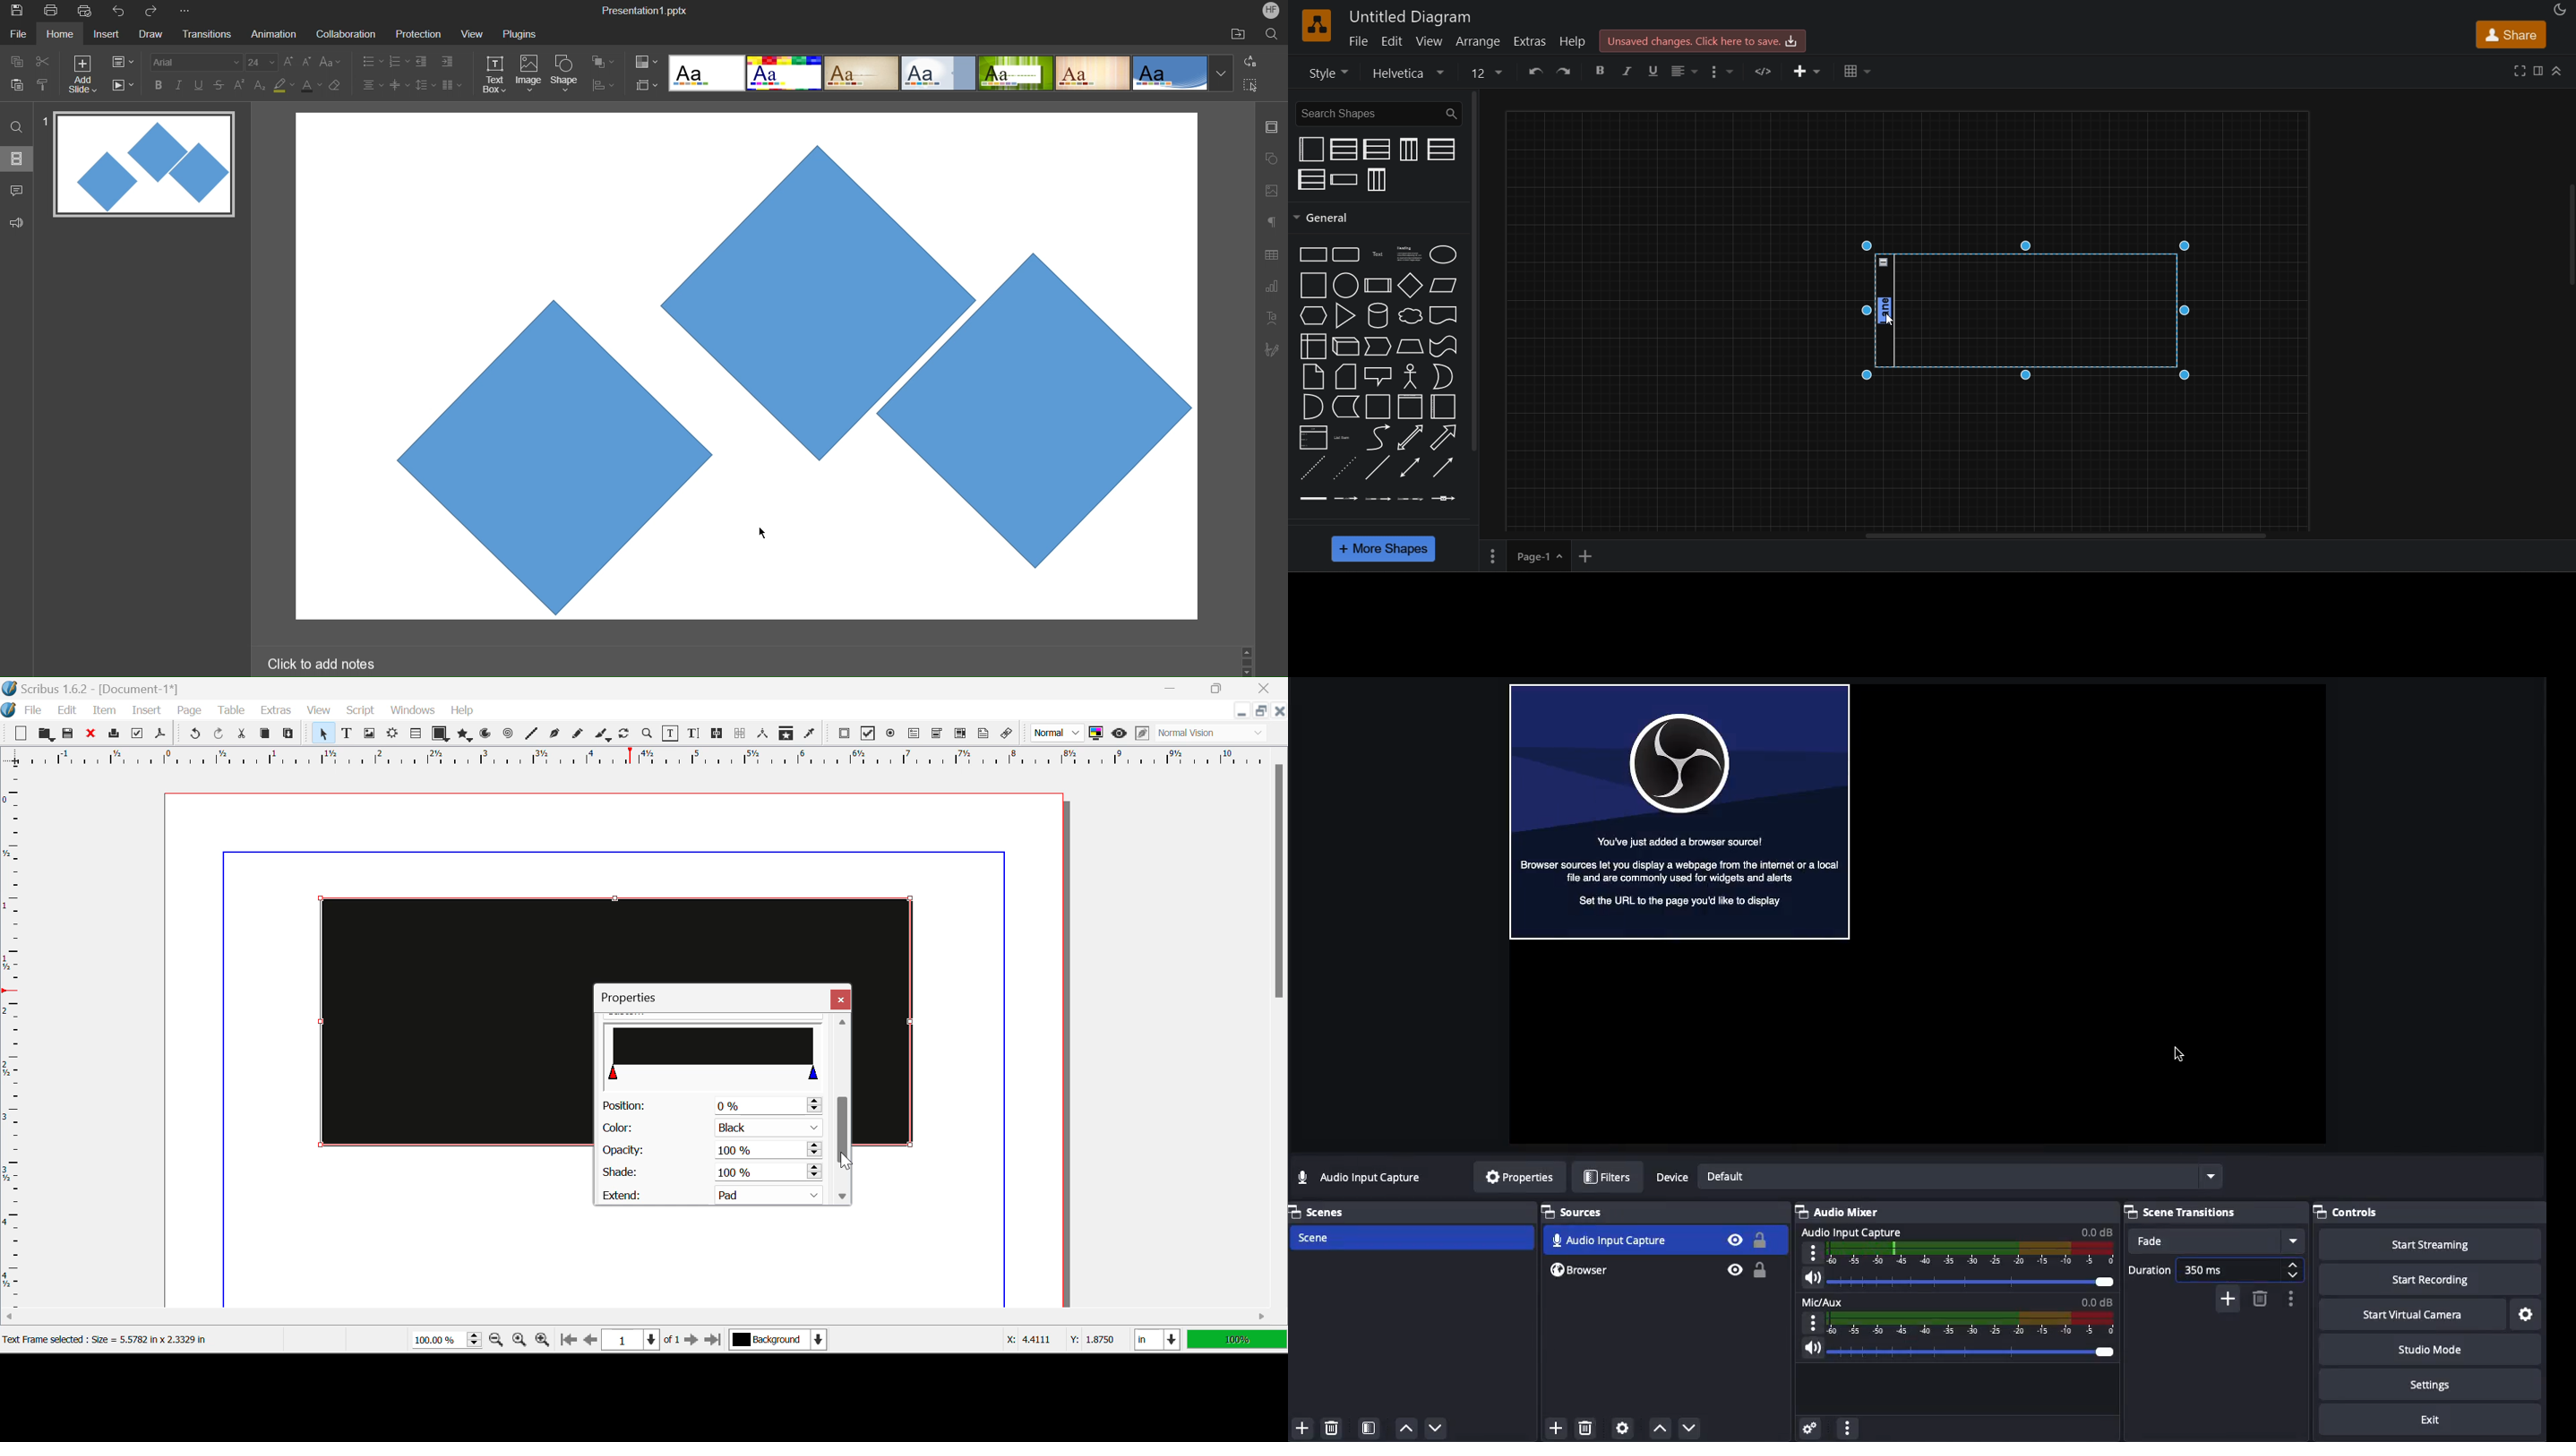 This screenshot has height=1456, width=2576. I want to click on Move down, so click(1689, 1427).